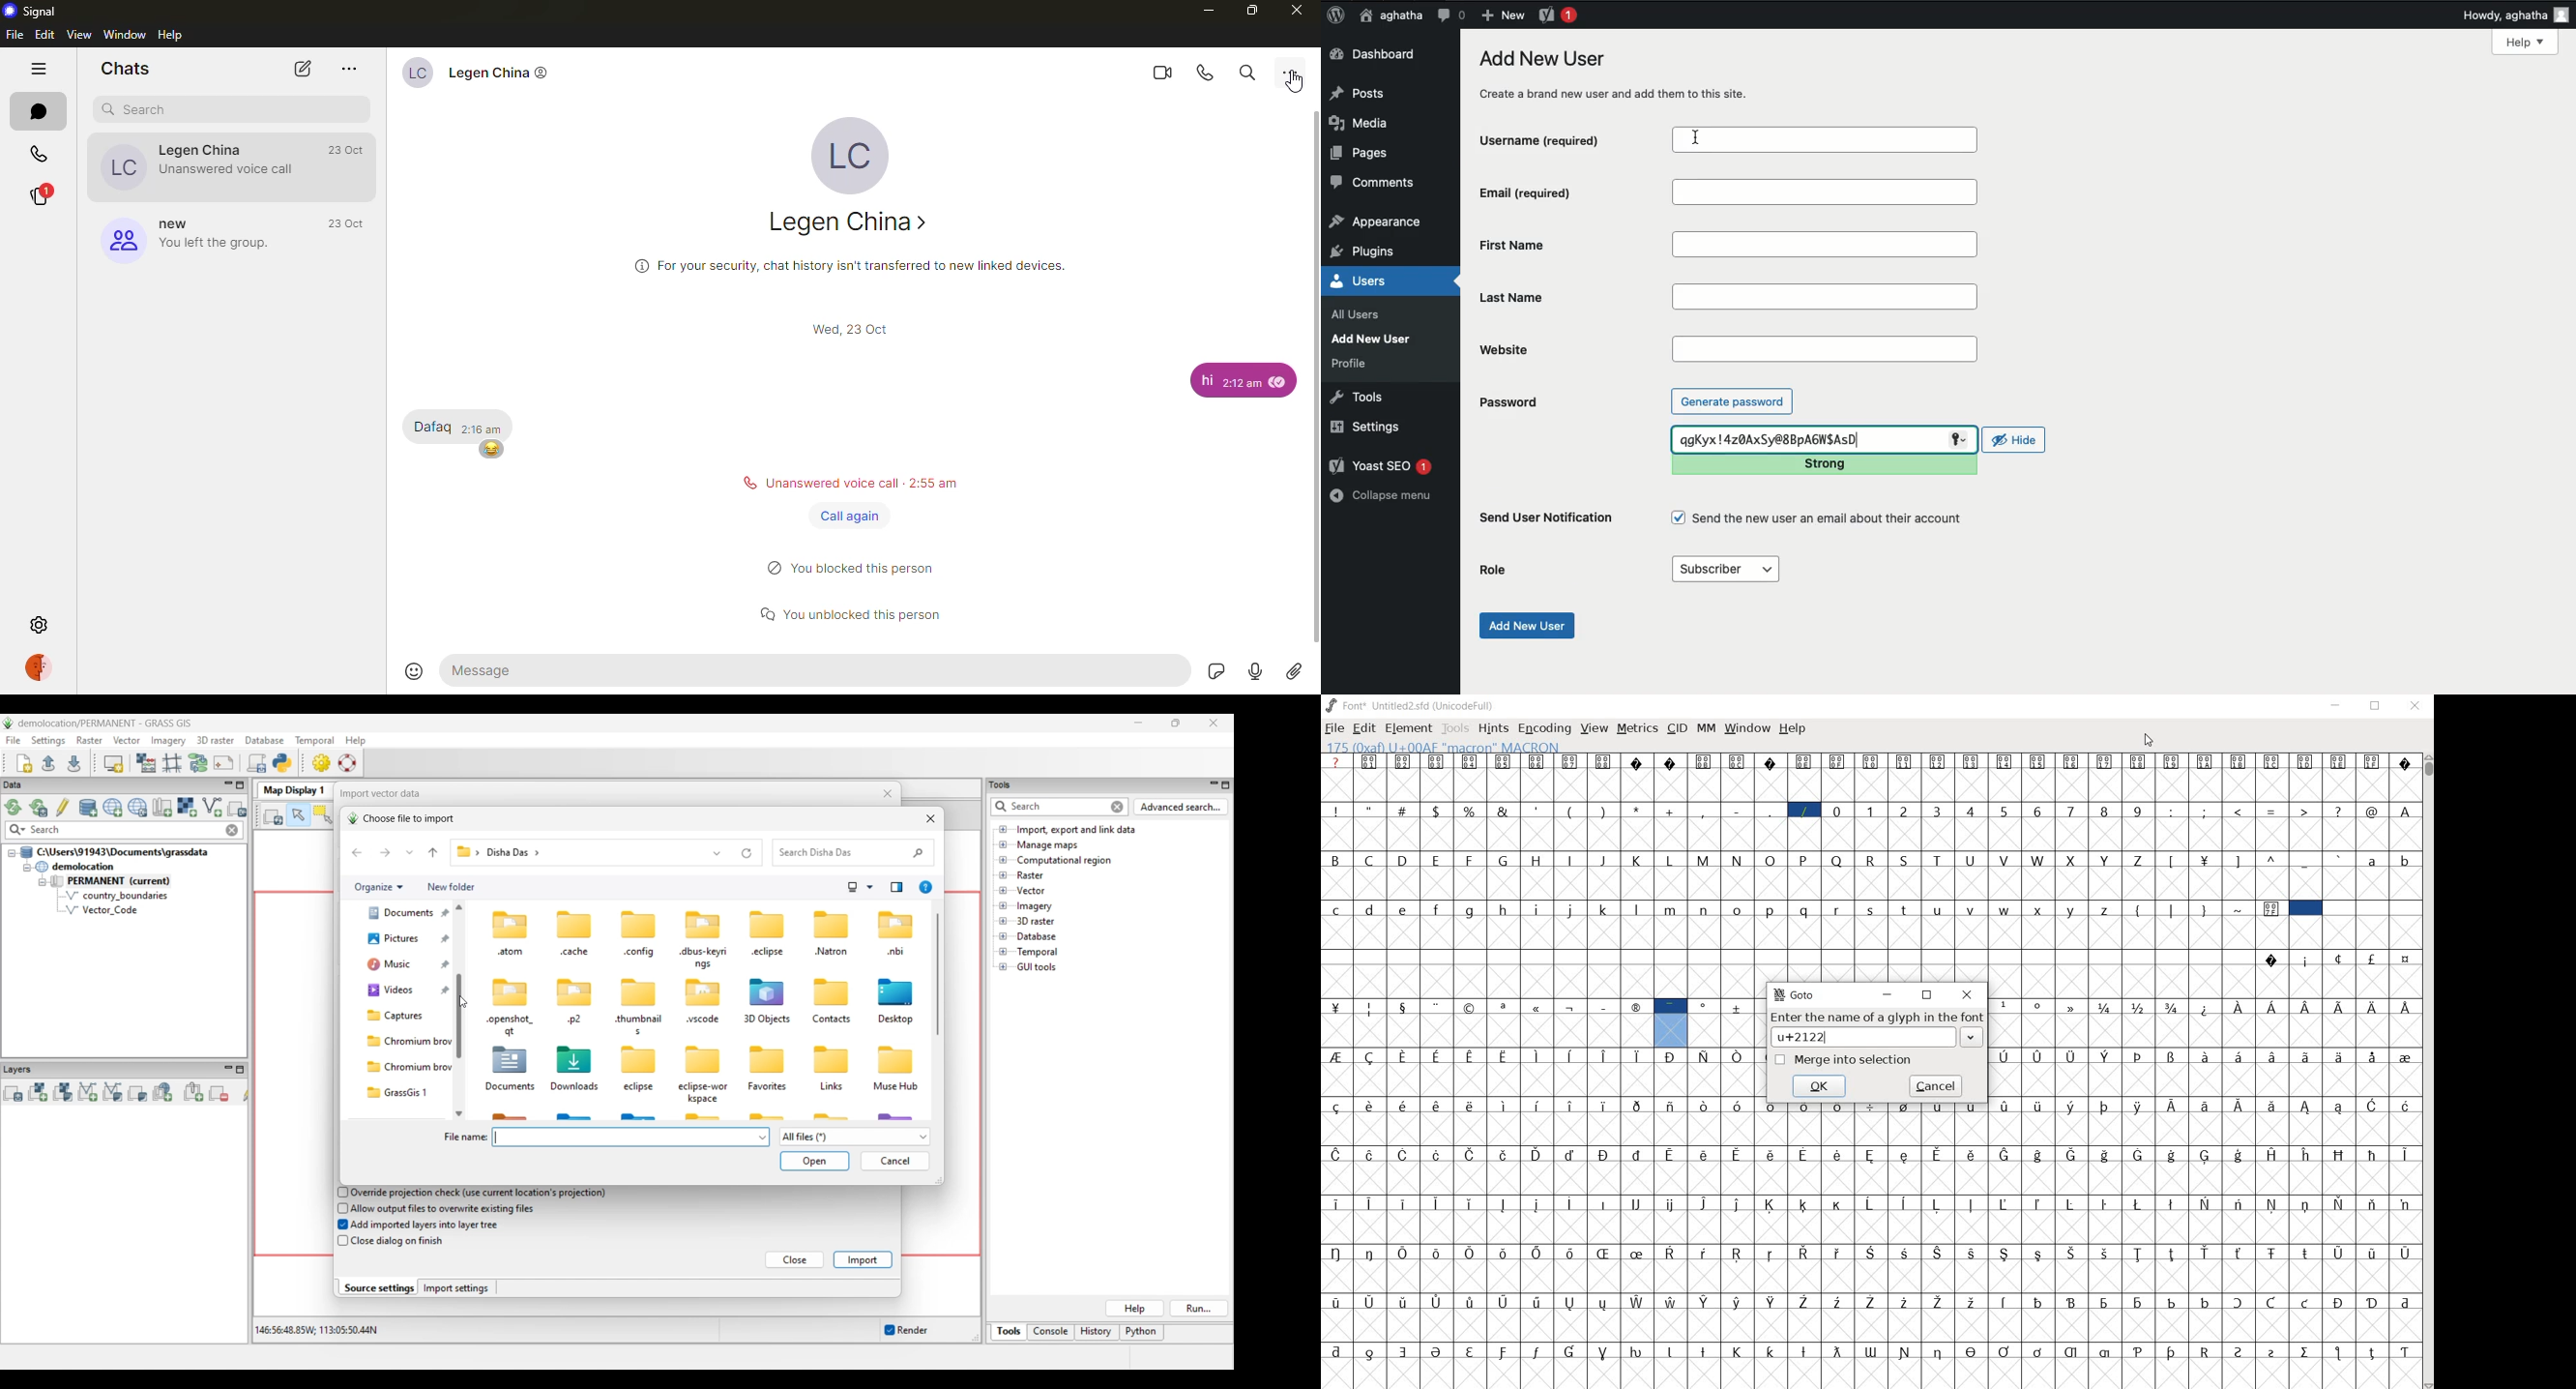 The image size is (2576, 1400). I want to click on VIEW, so click(1594, 729).